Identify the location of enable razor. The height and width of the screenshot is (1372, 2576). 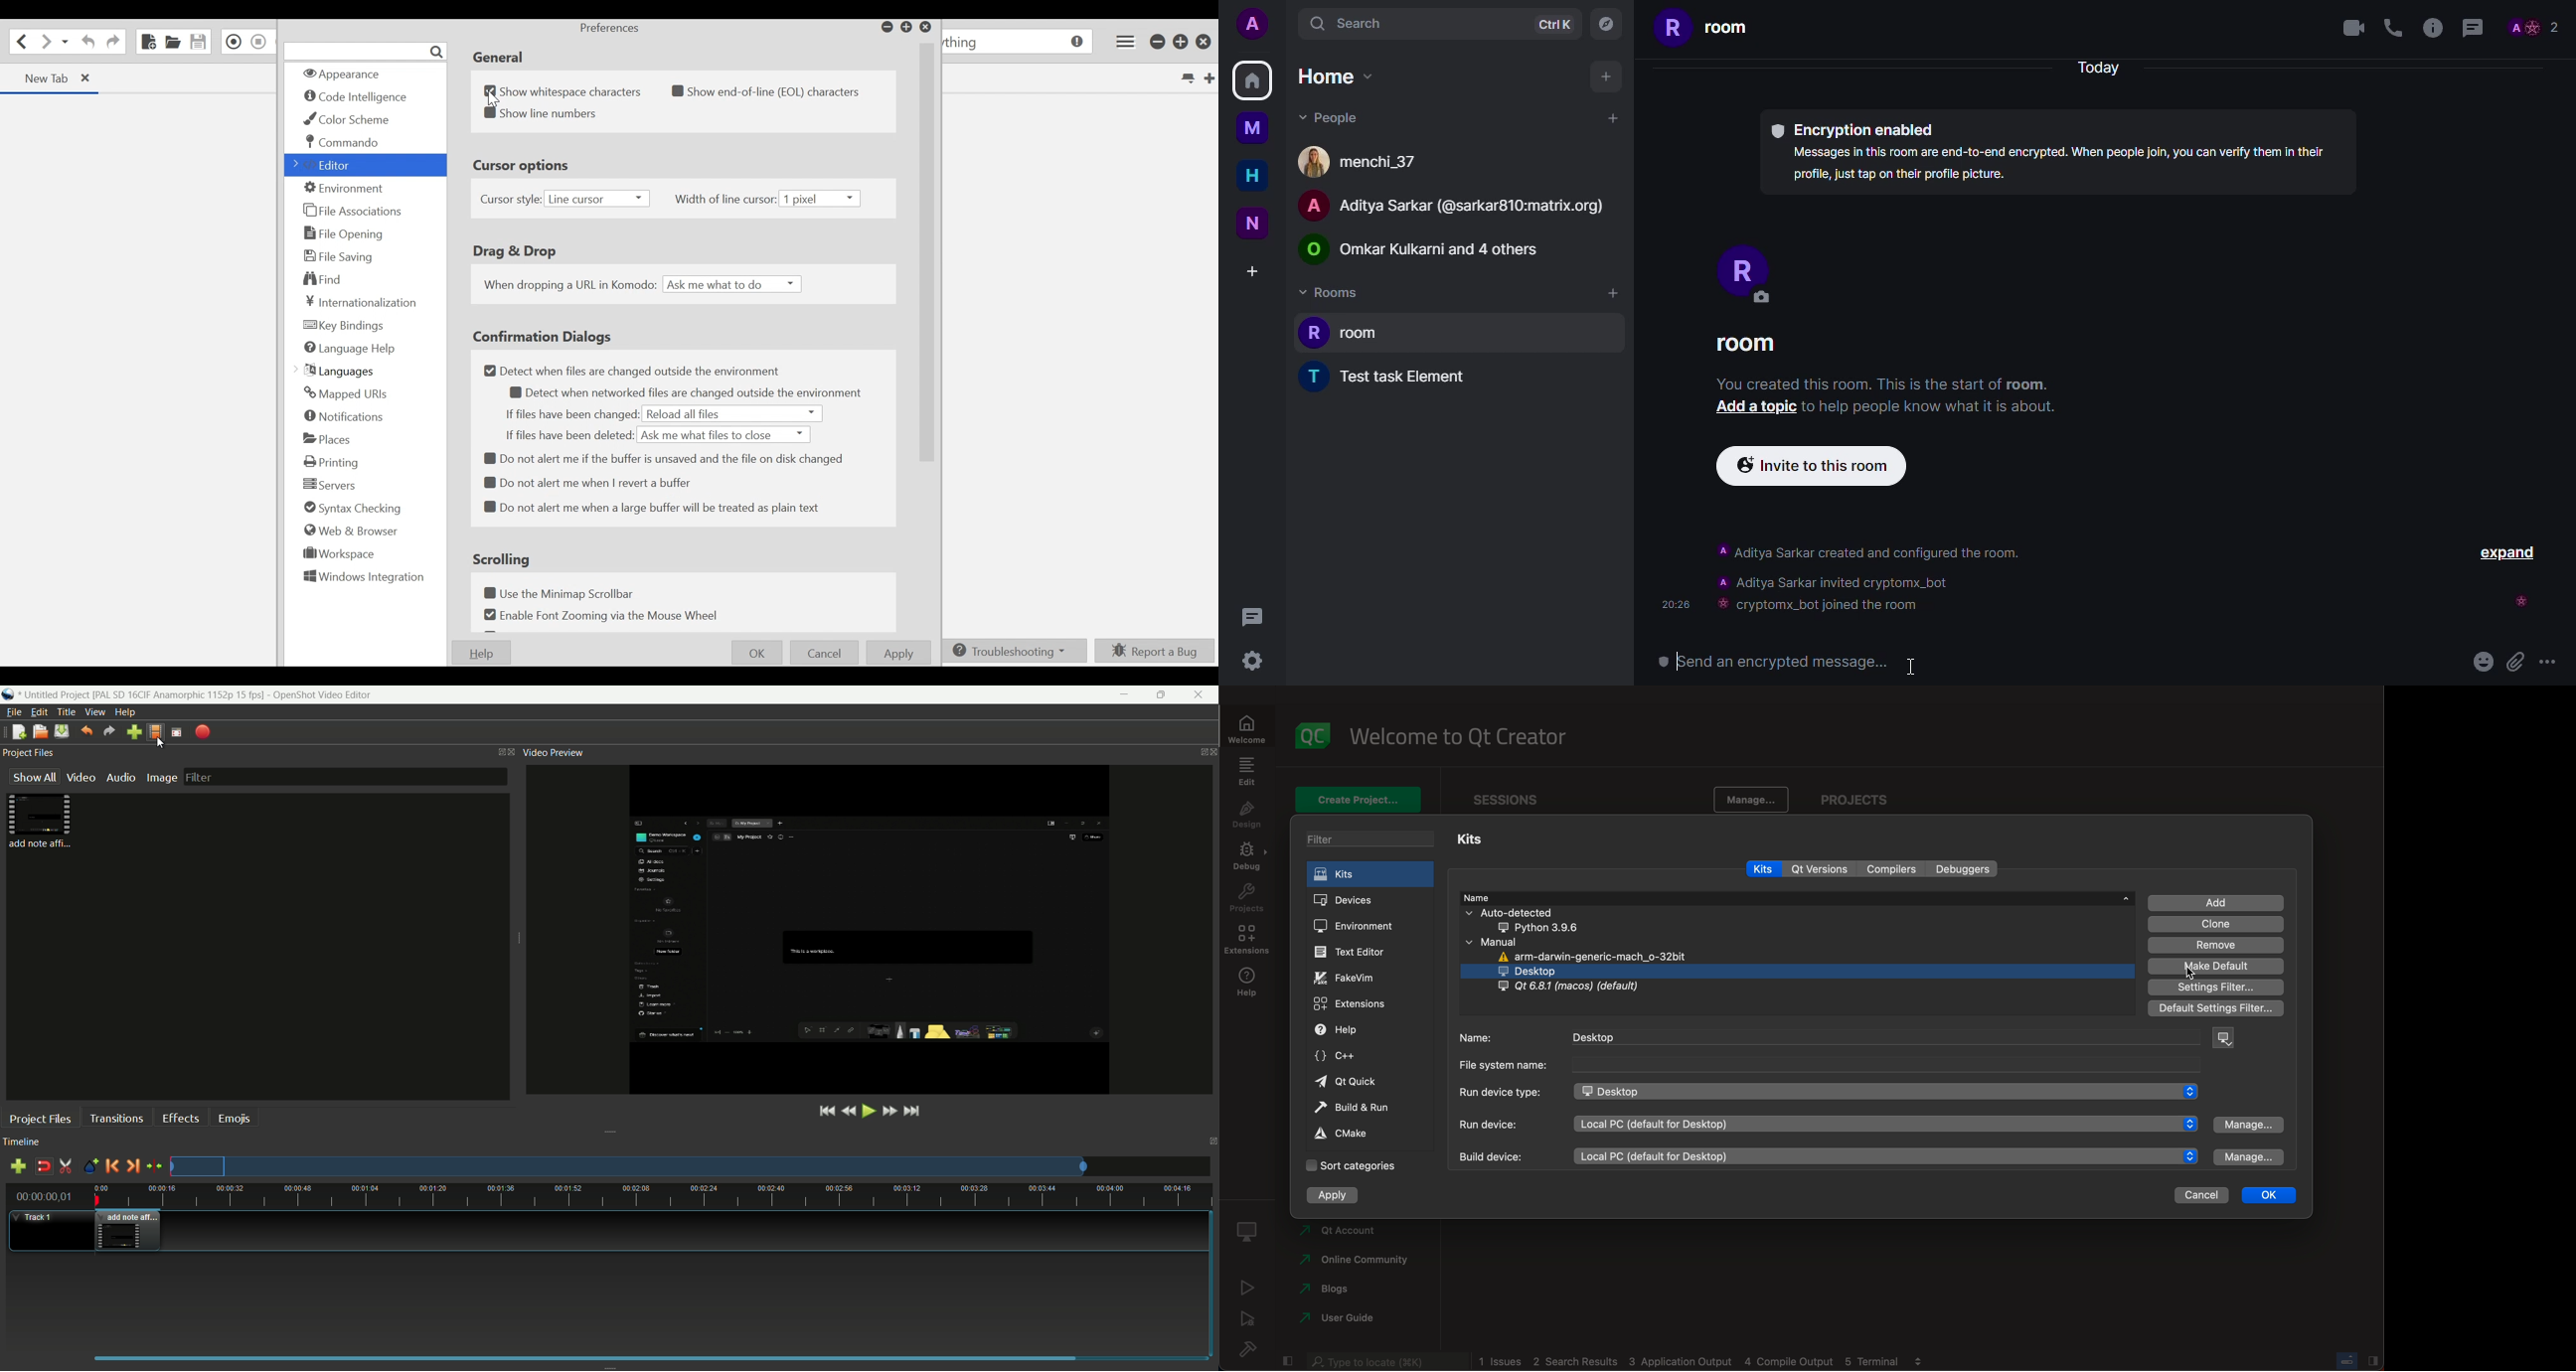
(66, 1167).